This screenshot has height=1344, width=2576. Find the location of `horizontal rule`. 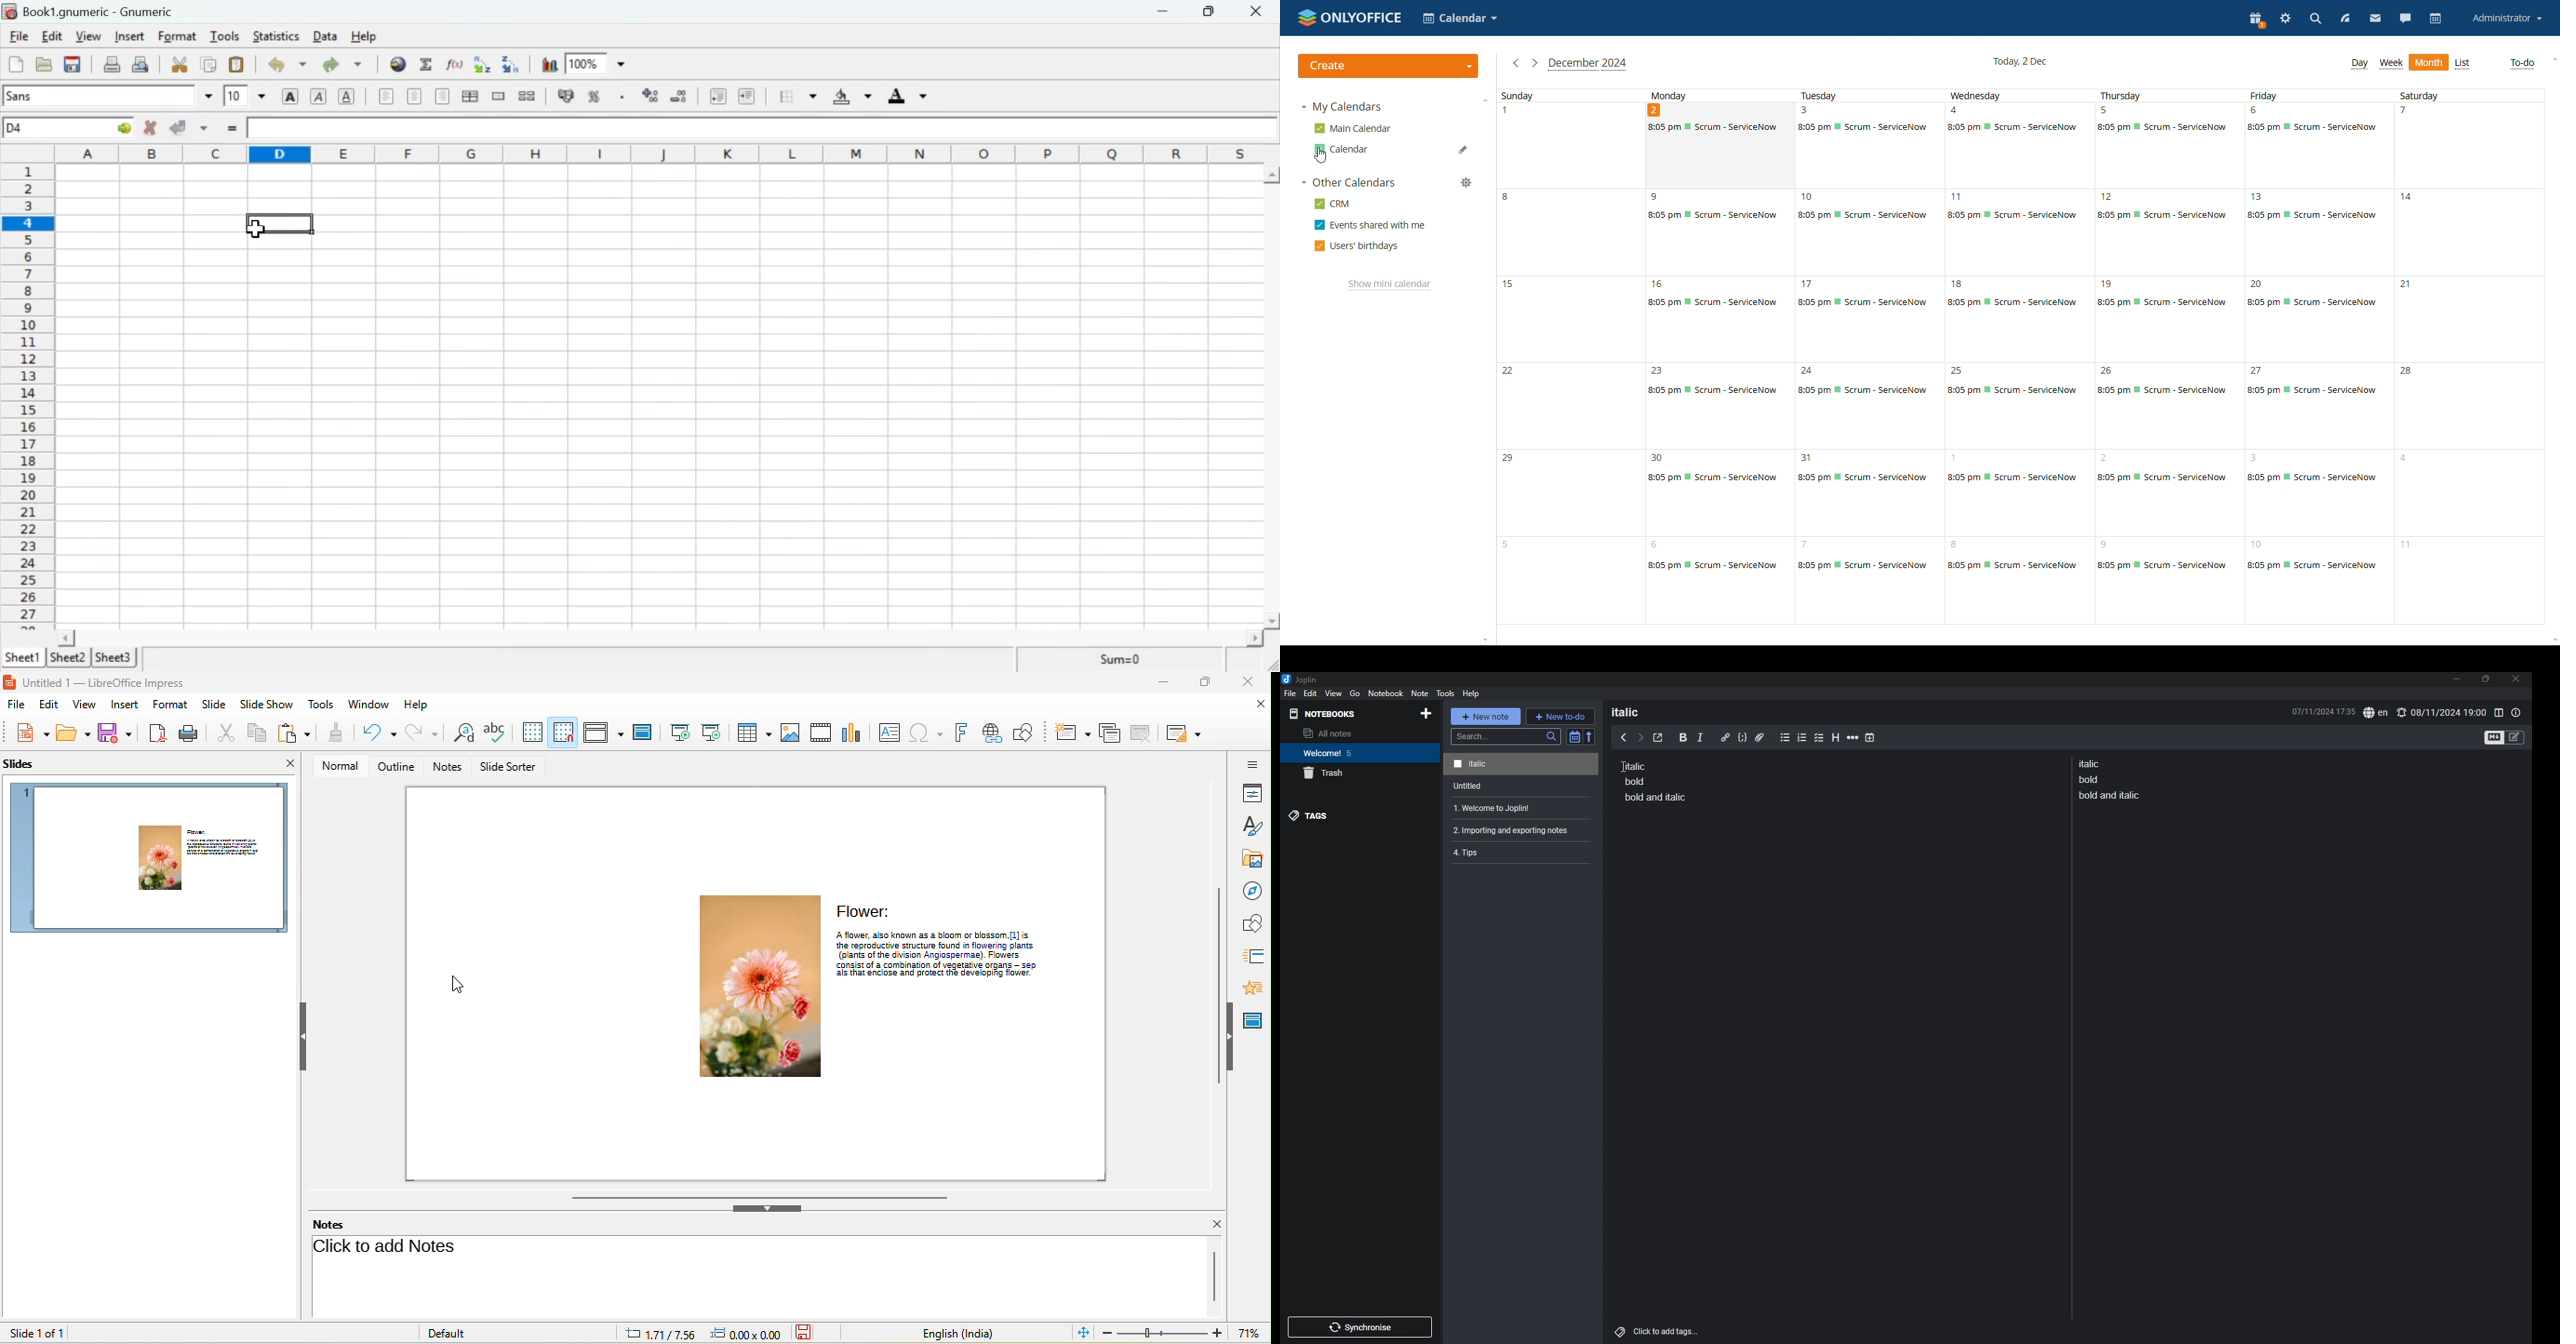

horizontal rule is located at coordinates (1853, 739).